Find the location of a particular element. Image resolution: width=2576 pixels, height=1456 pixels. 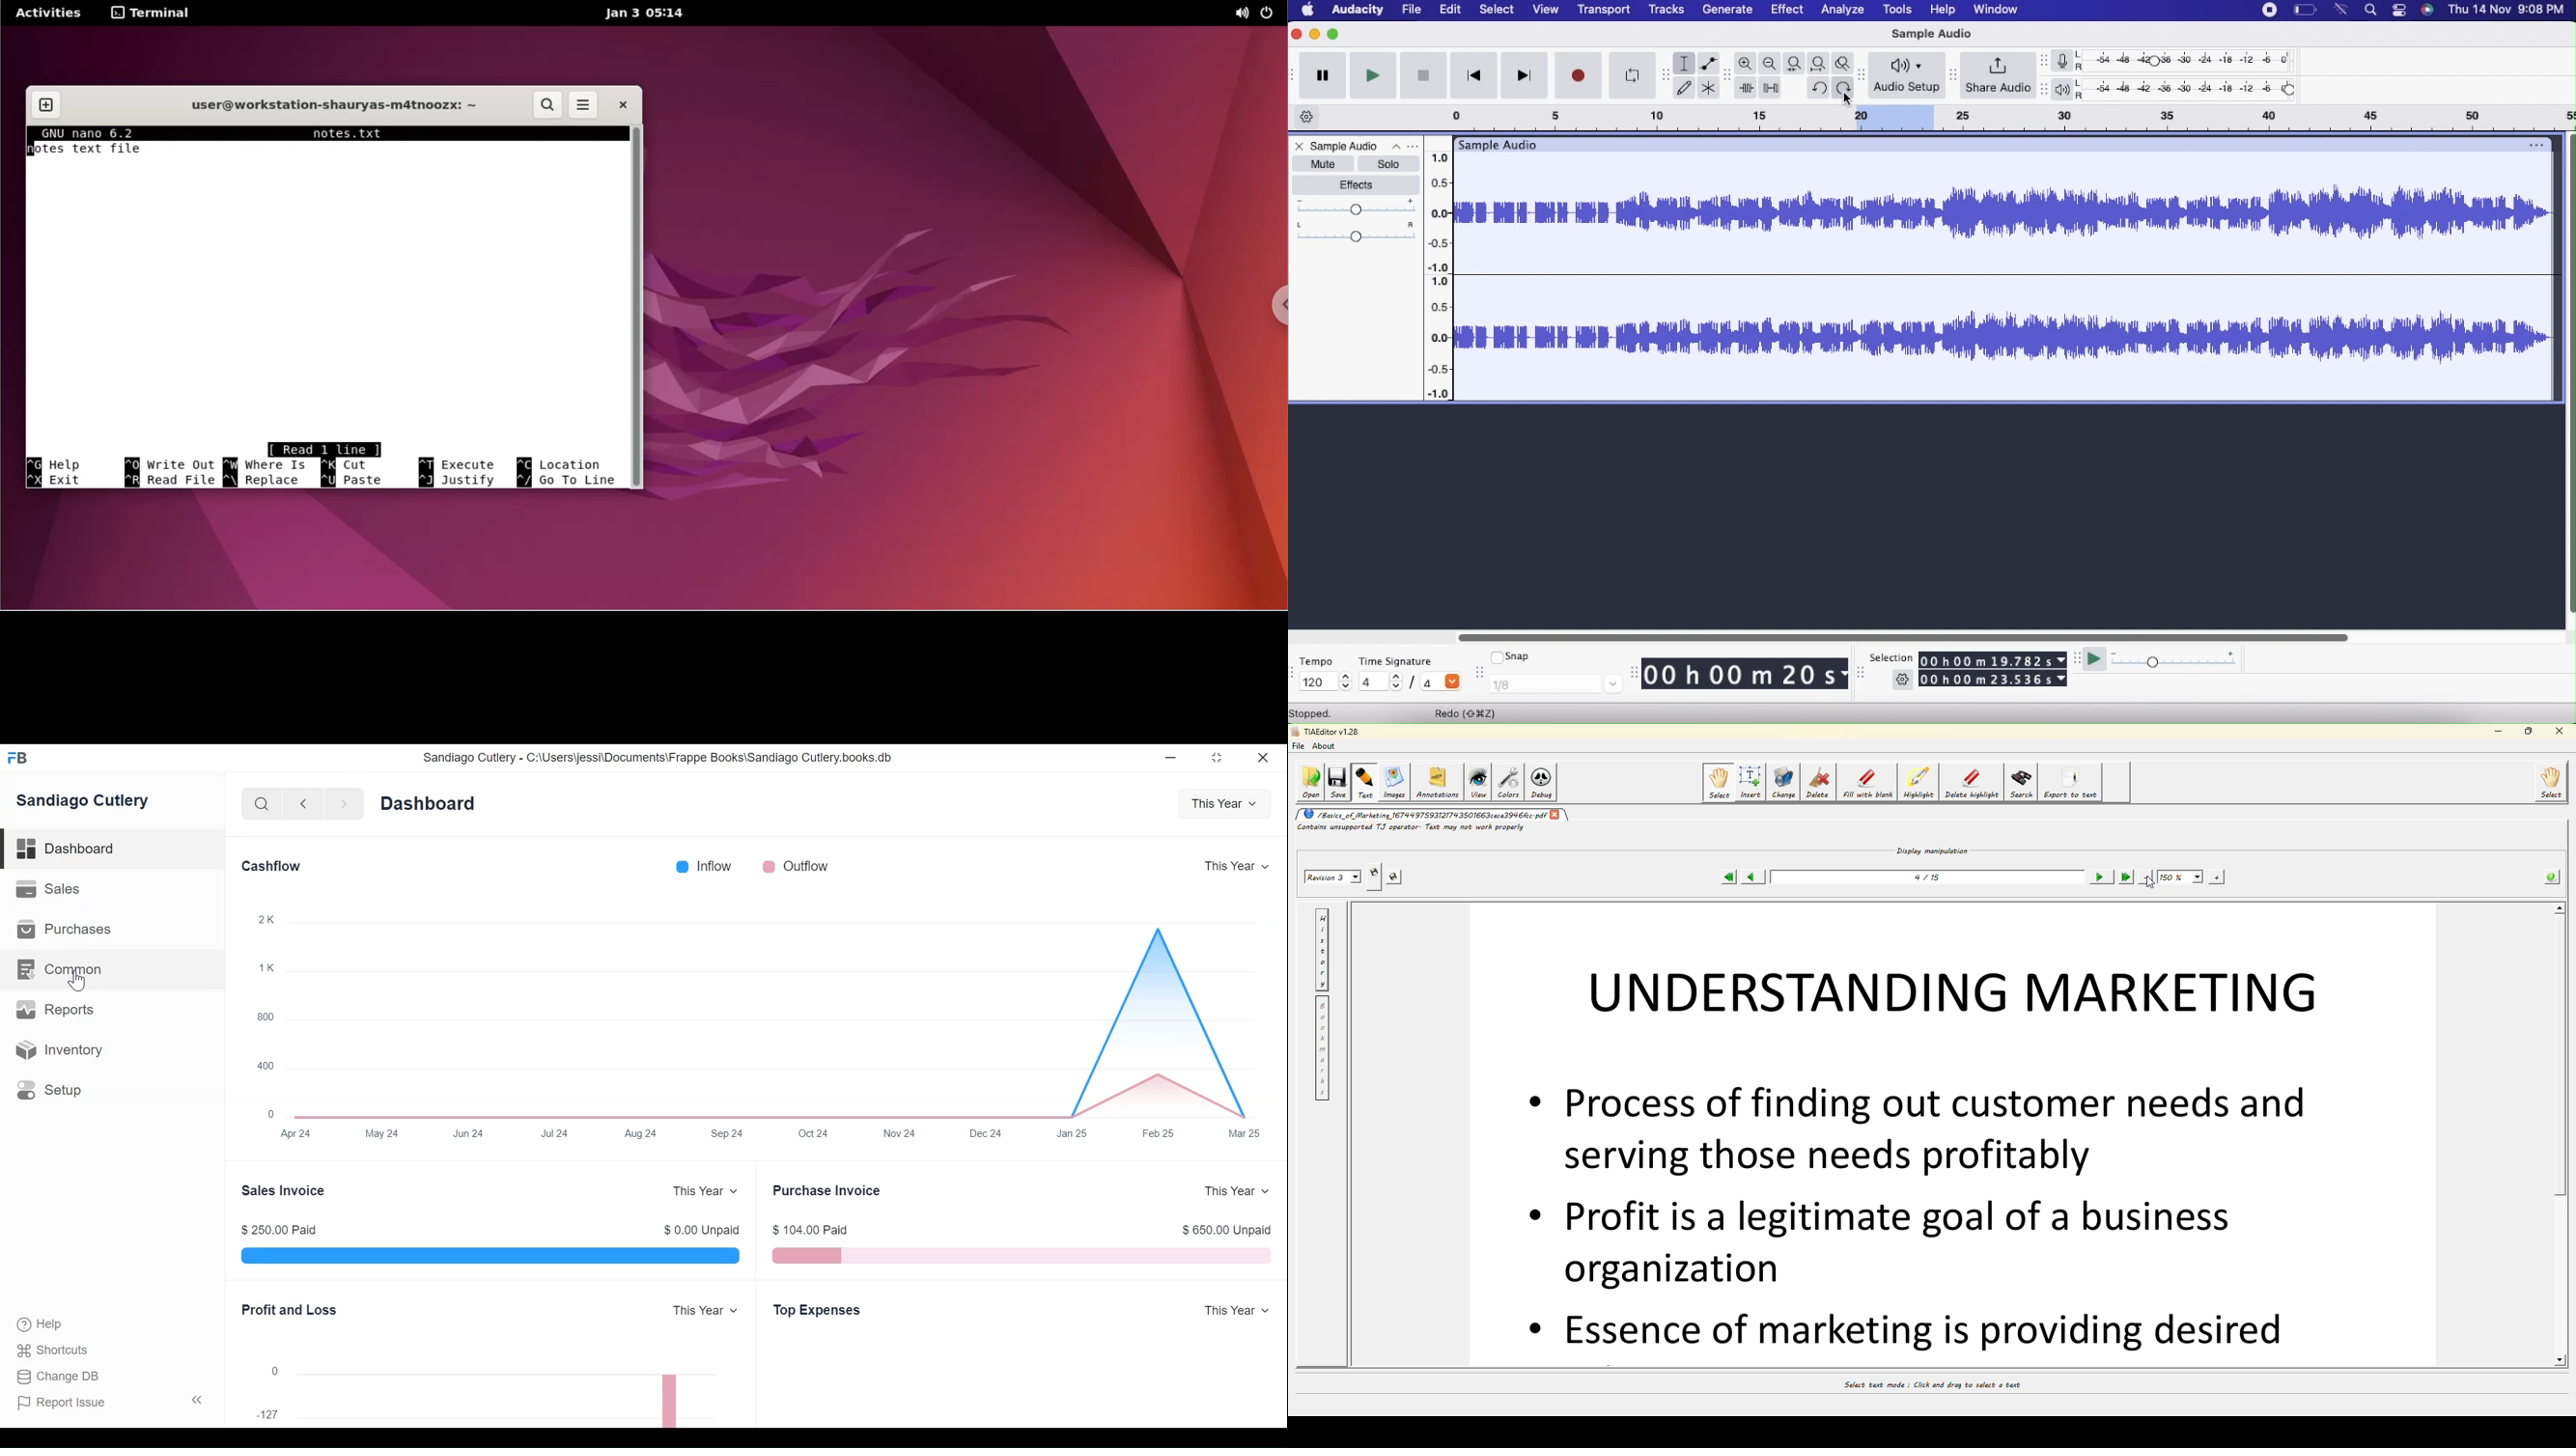

Click and drag to define a looping region is located at coordinates (1982, 119).